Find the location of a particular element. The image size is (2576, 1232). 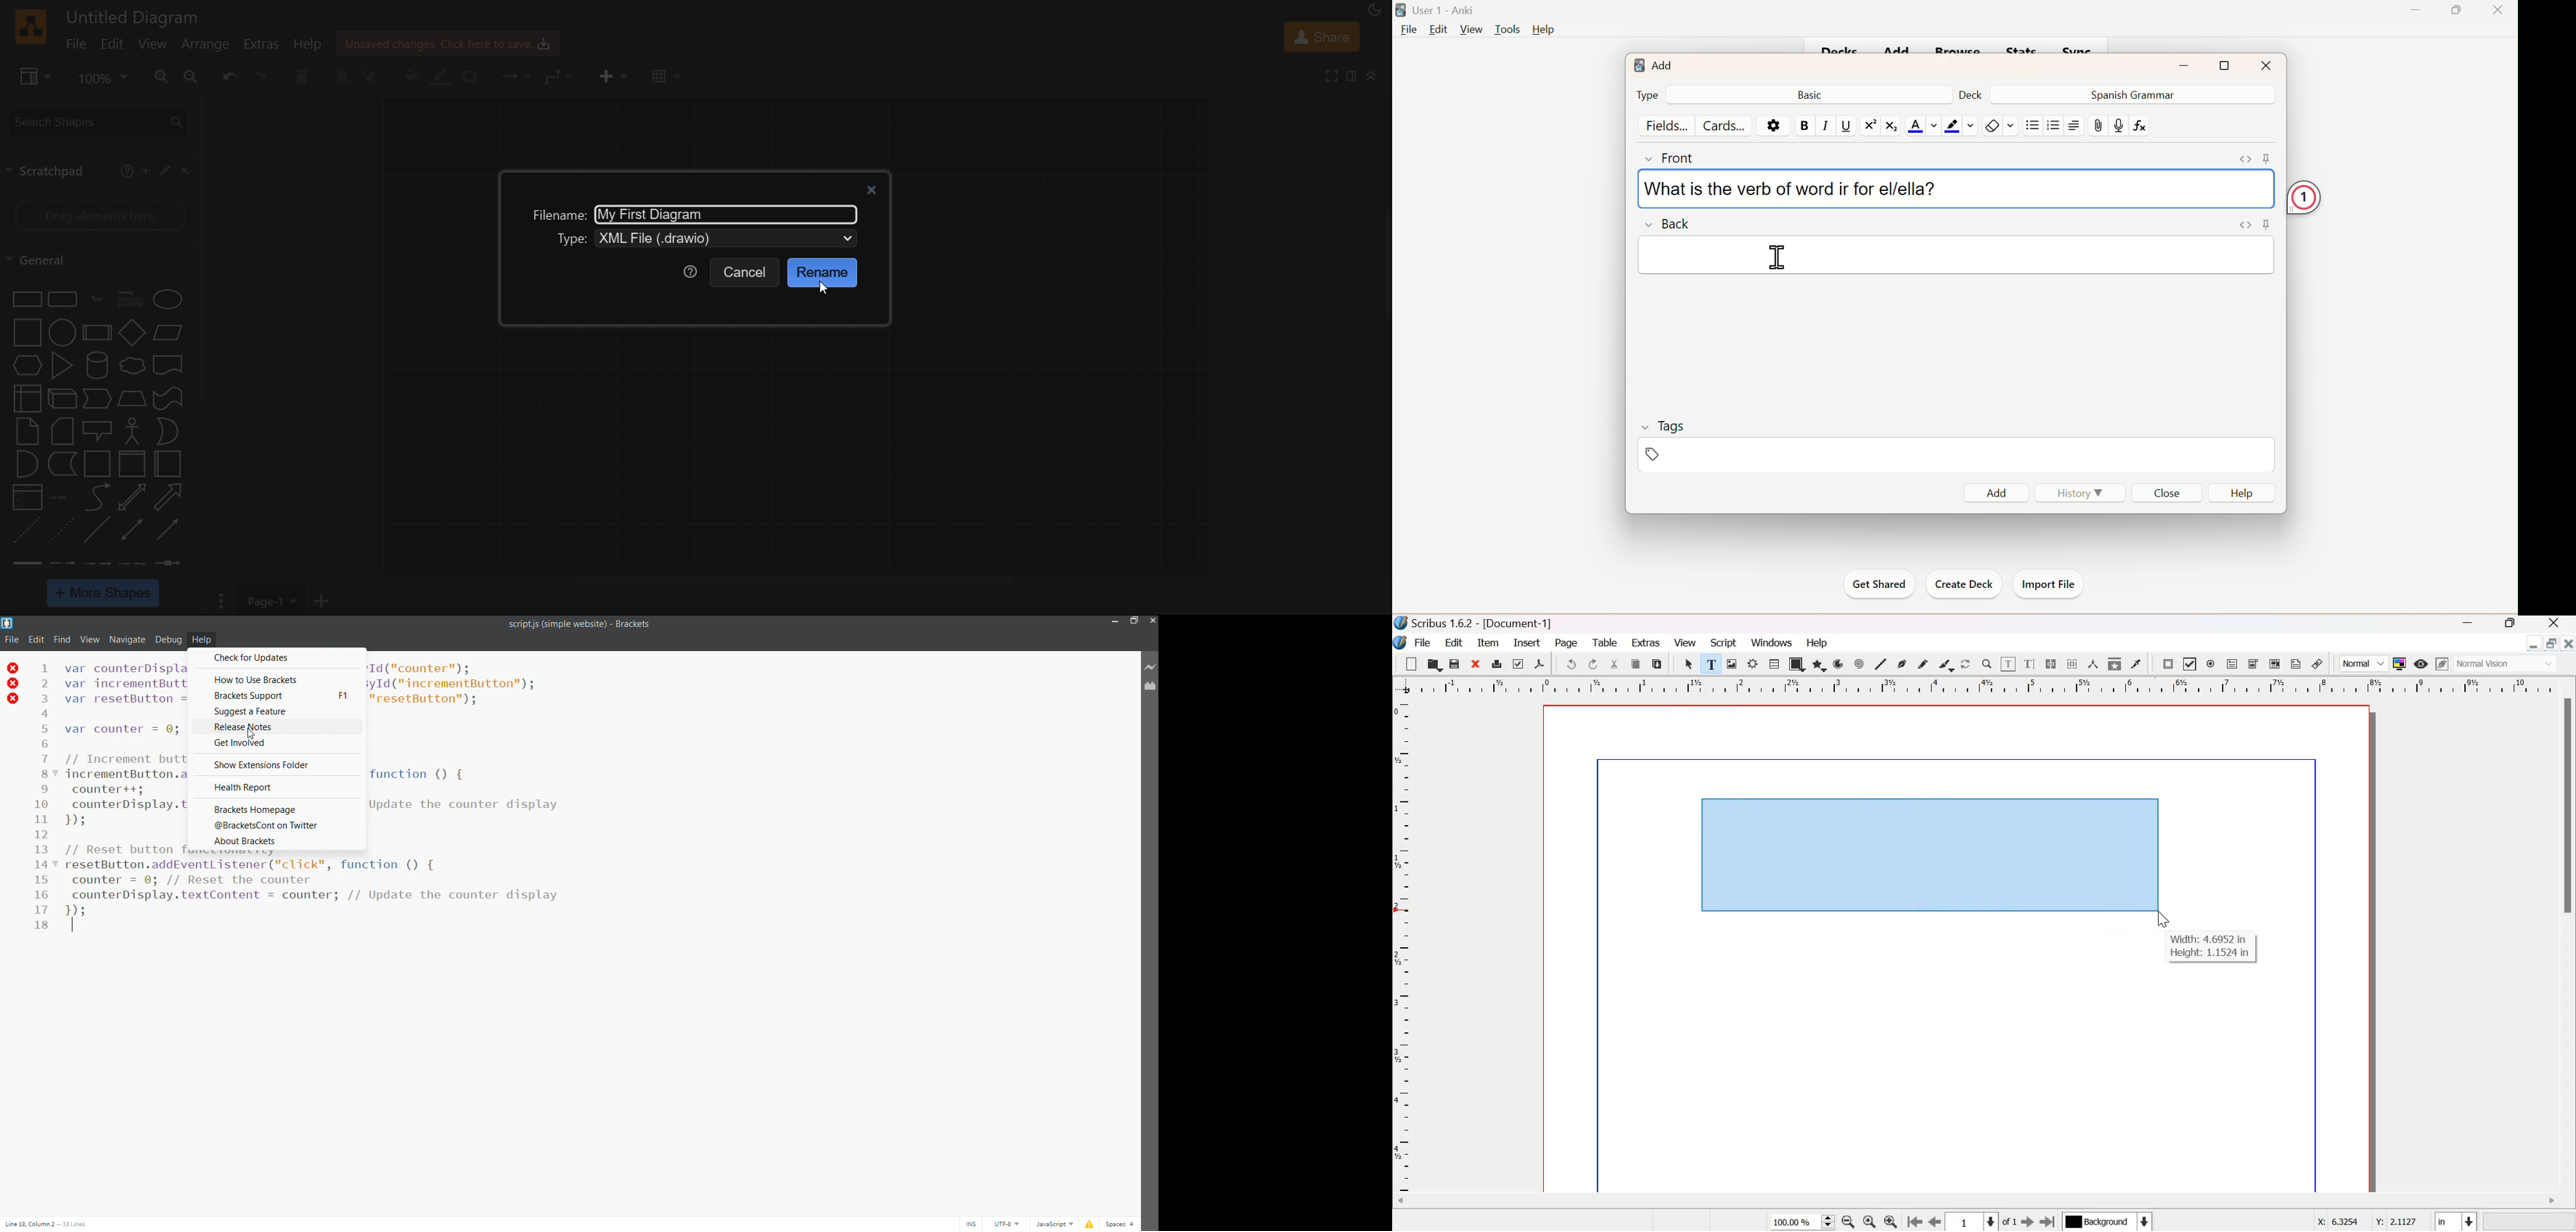

Maximize is located at coordinates (2461, 9).